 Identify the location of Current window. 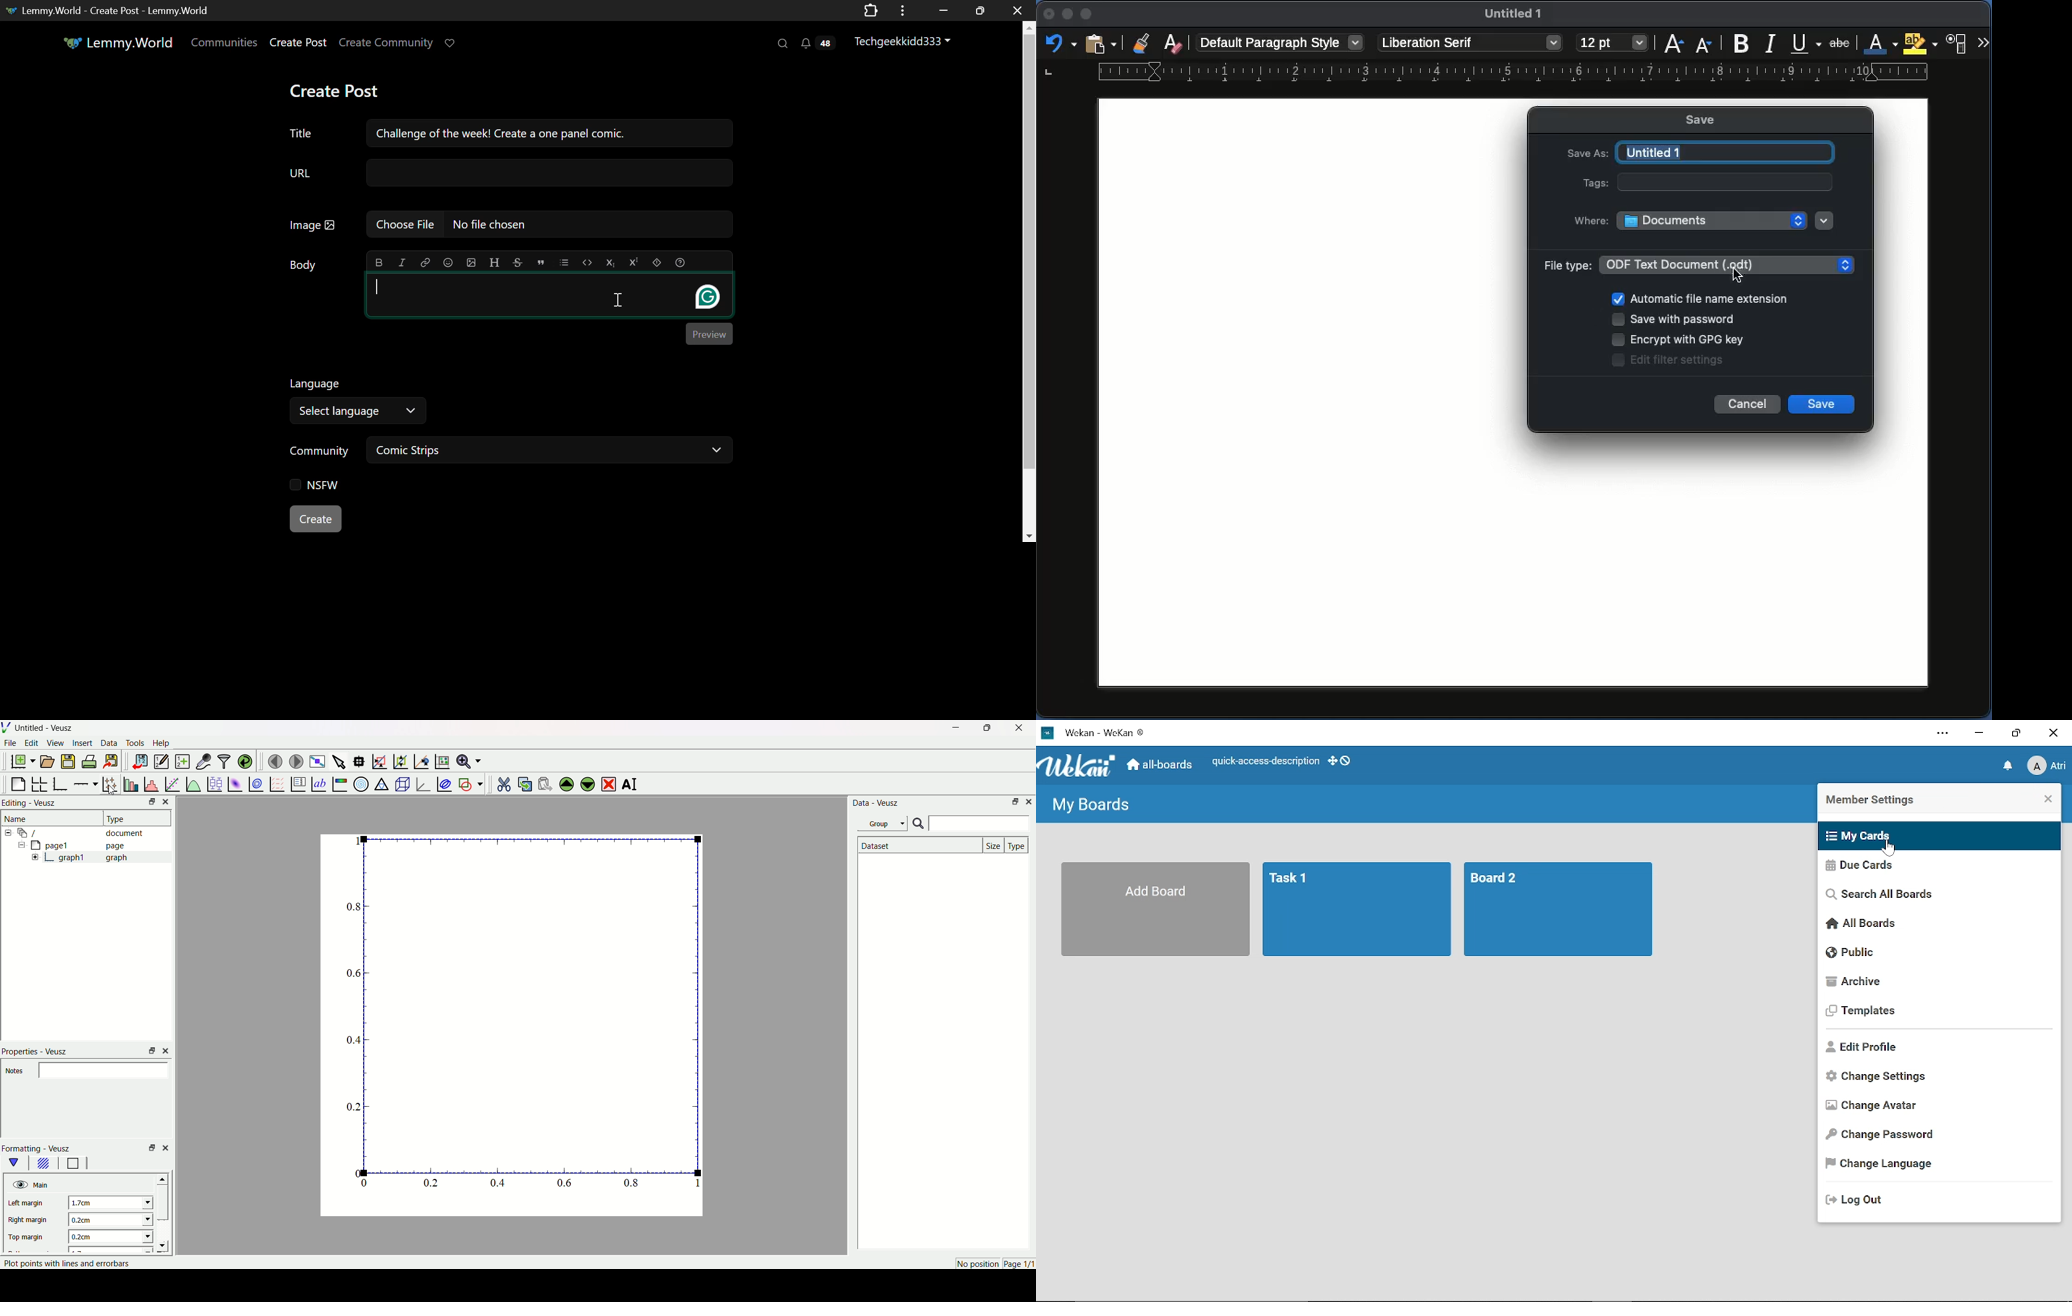
(1099, 732).